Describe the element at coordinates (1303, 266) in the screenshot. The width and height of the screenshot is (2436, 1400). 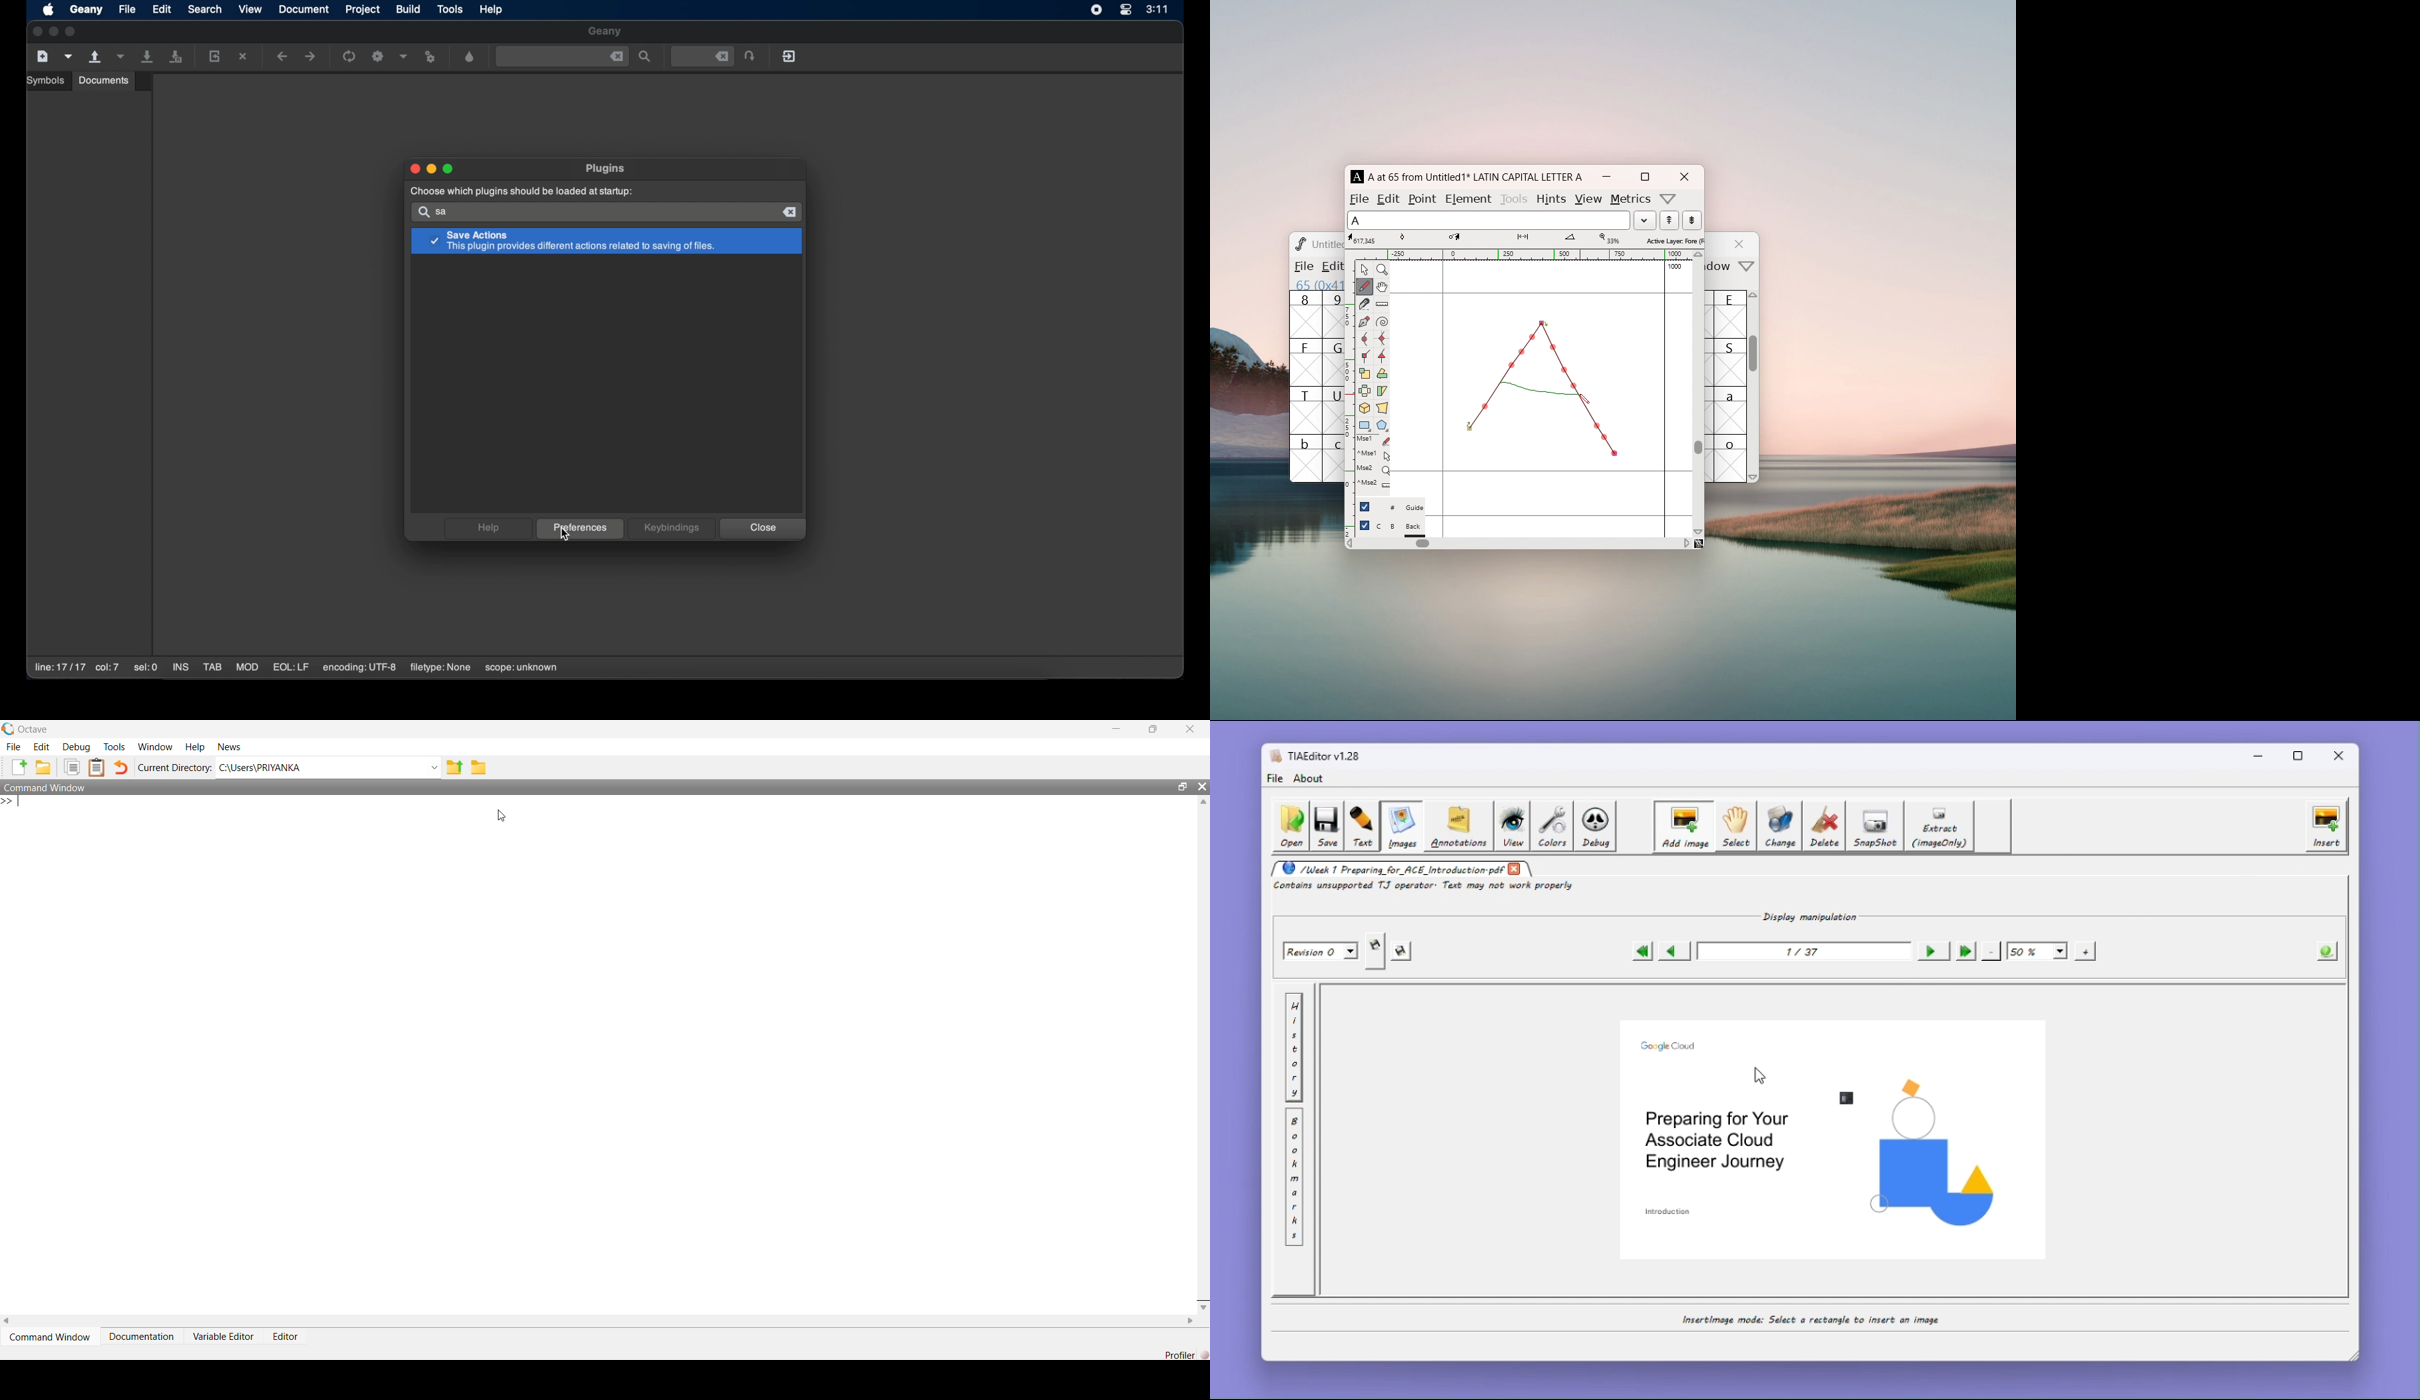
I see `file` at that location.